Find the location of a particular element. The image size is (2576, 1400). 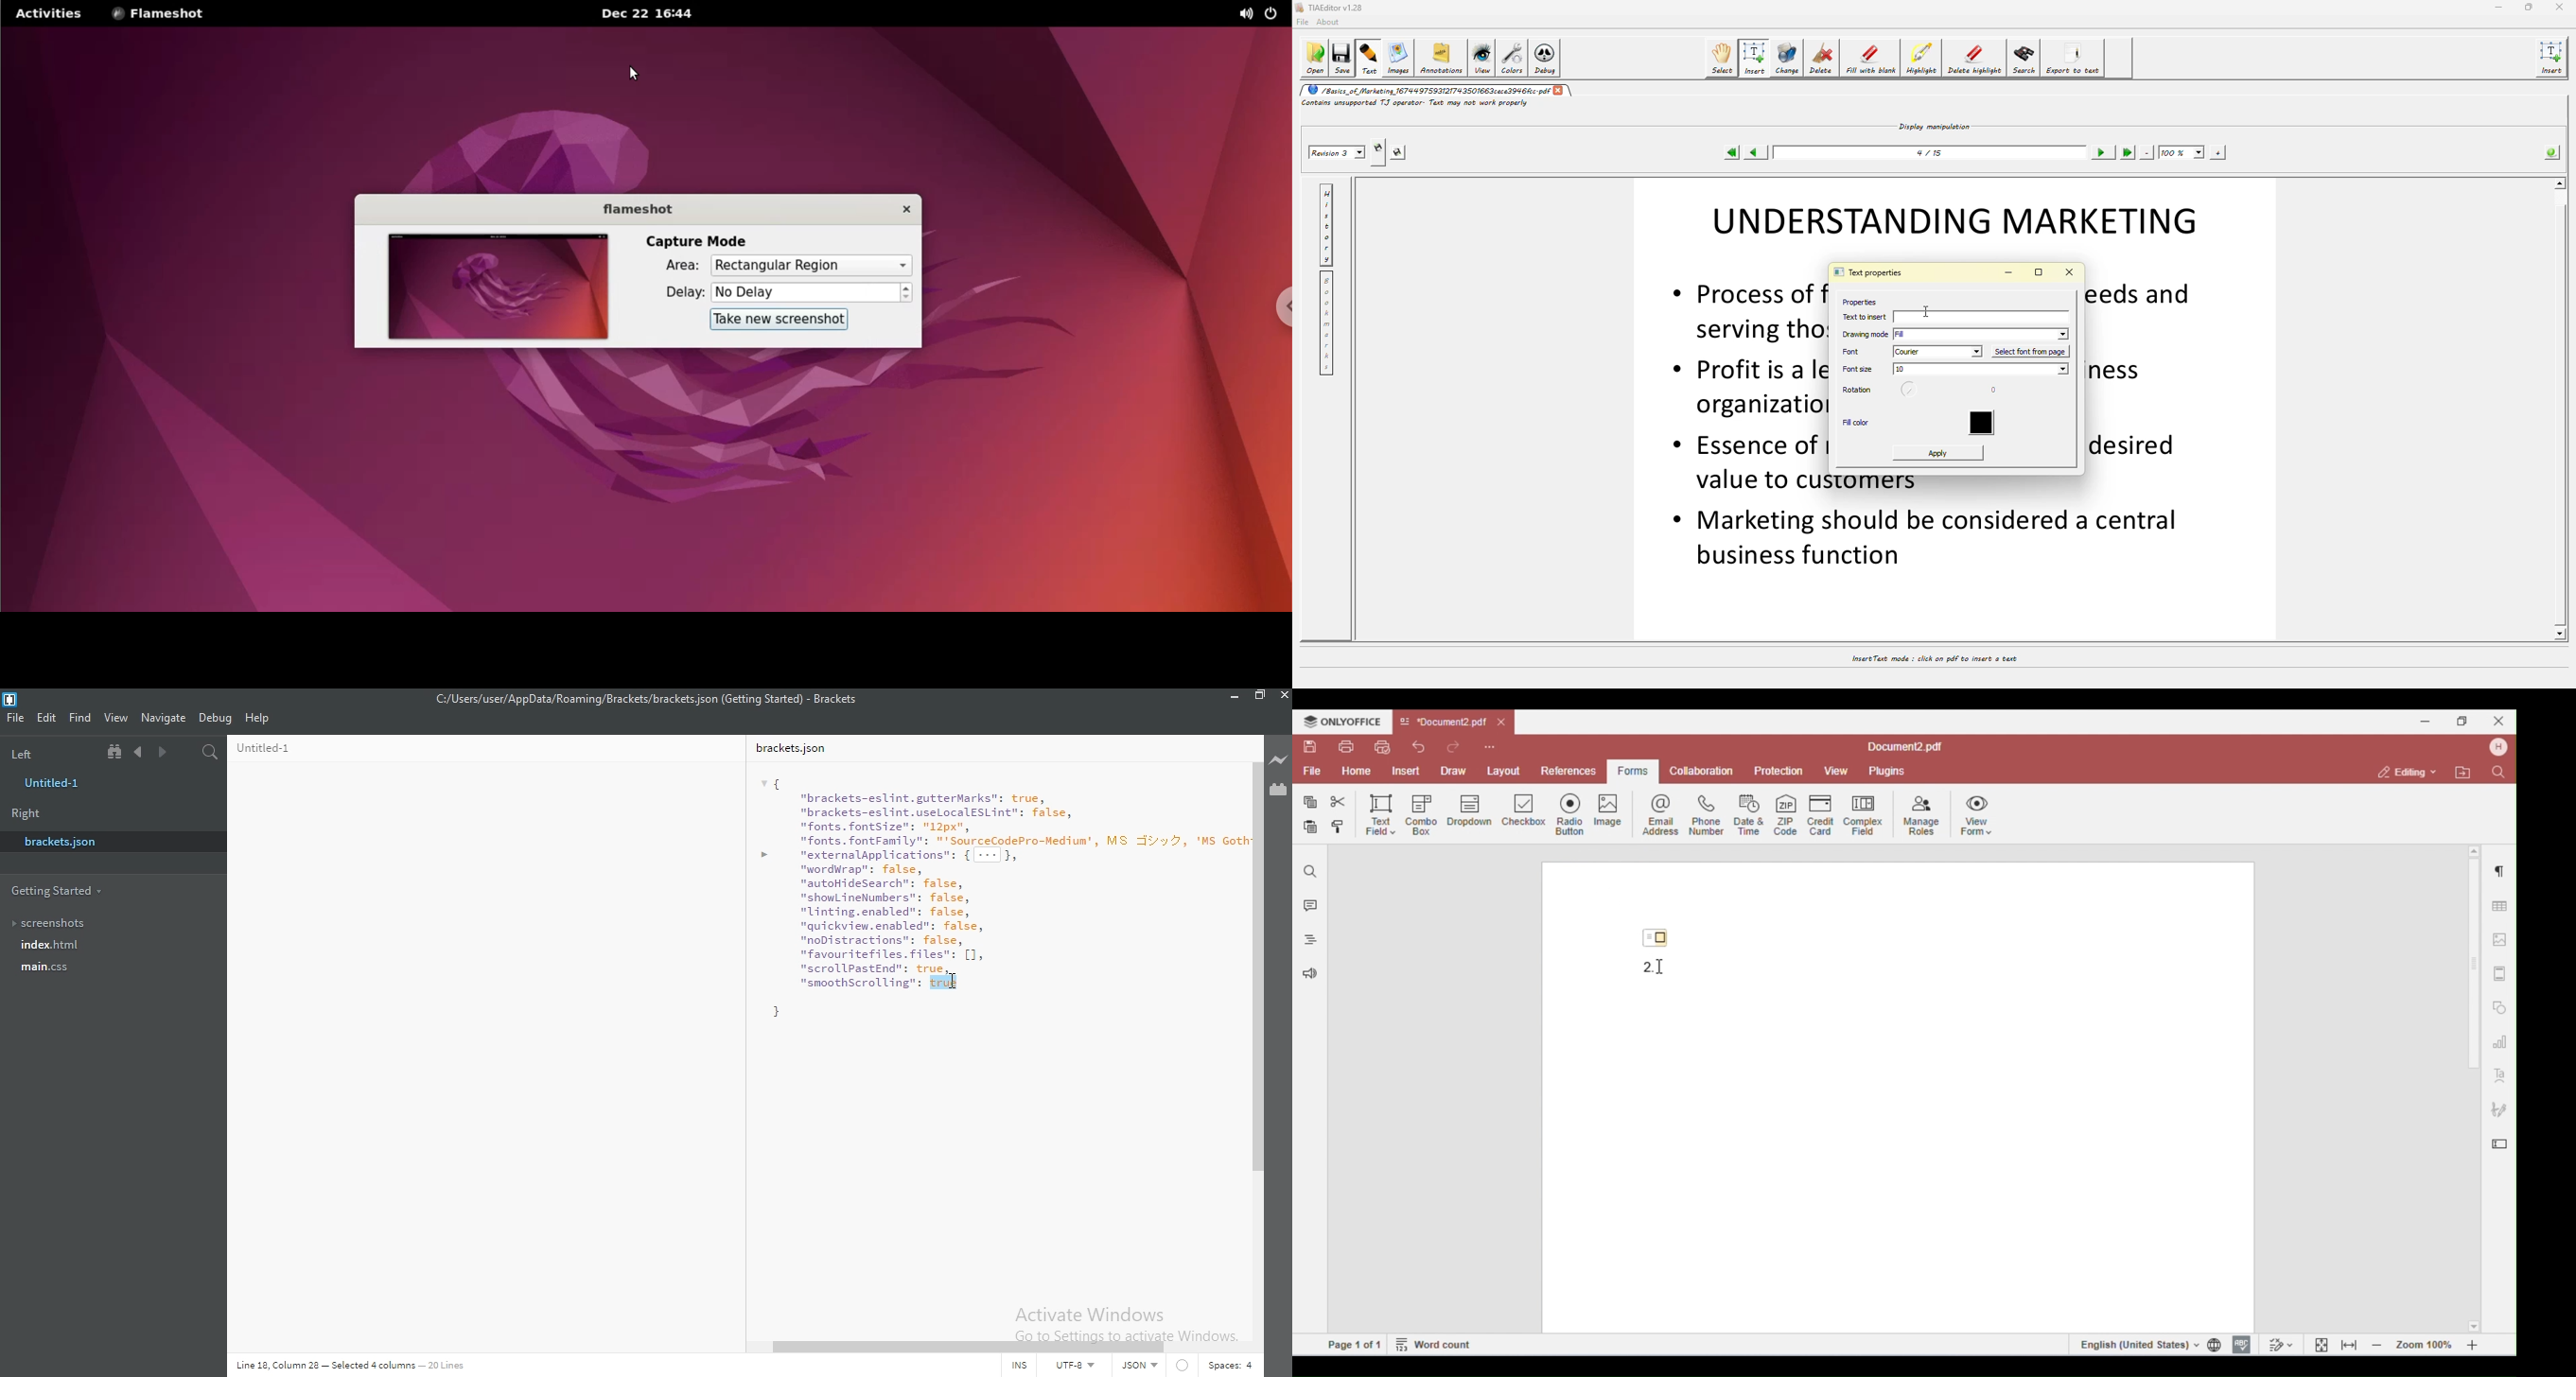

increment or decrement delay  is located at coordinates (907, 293).